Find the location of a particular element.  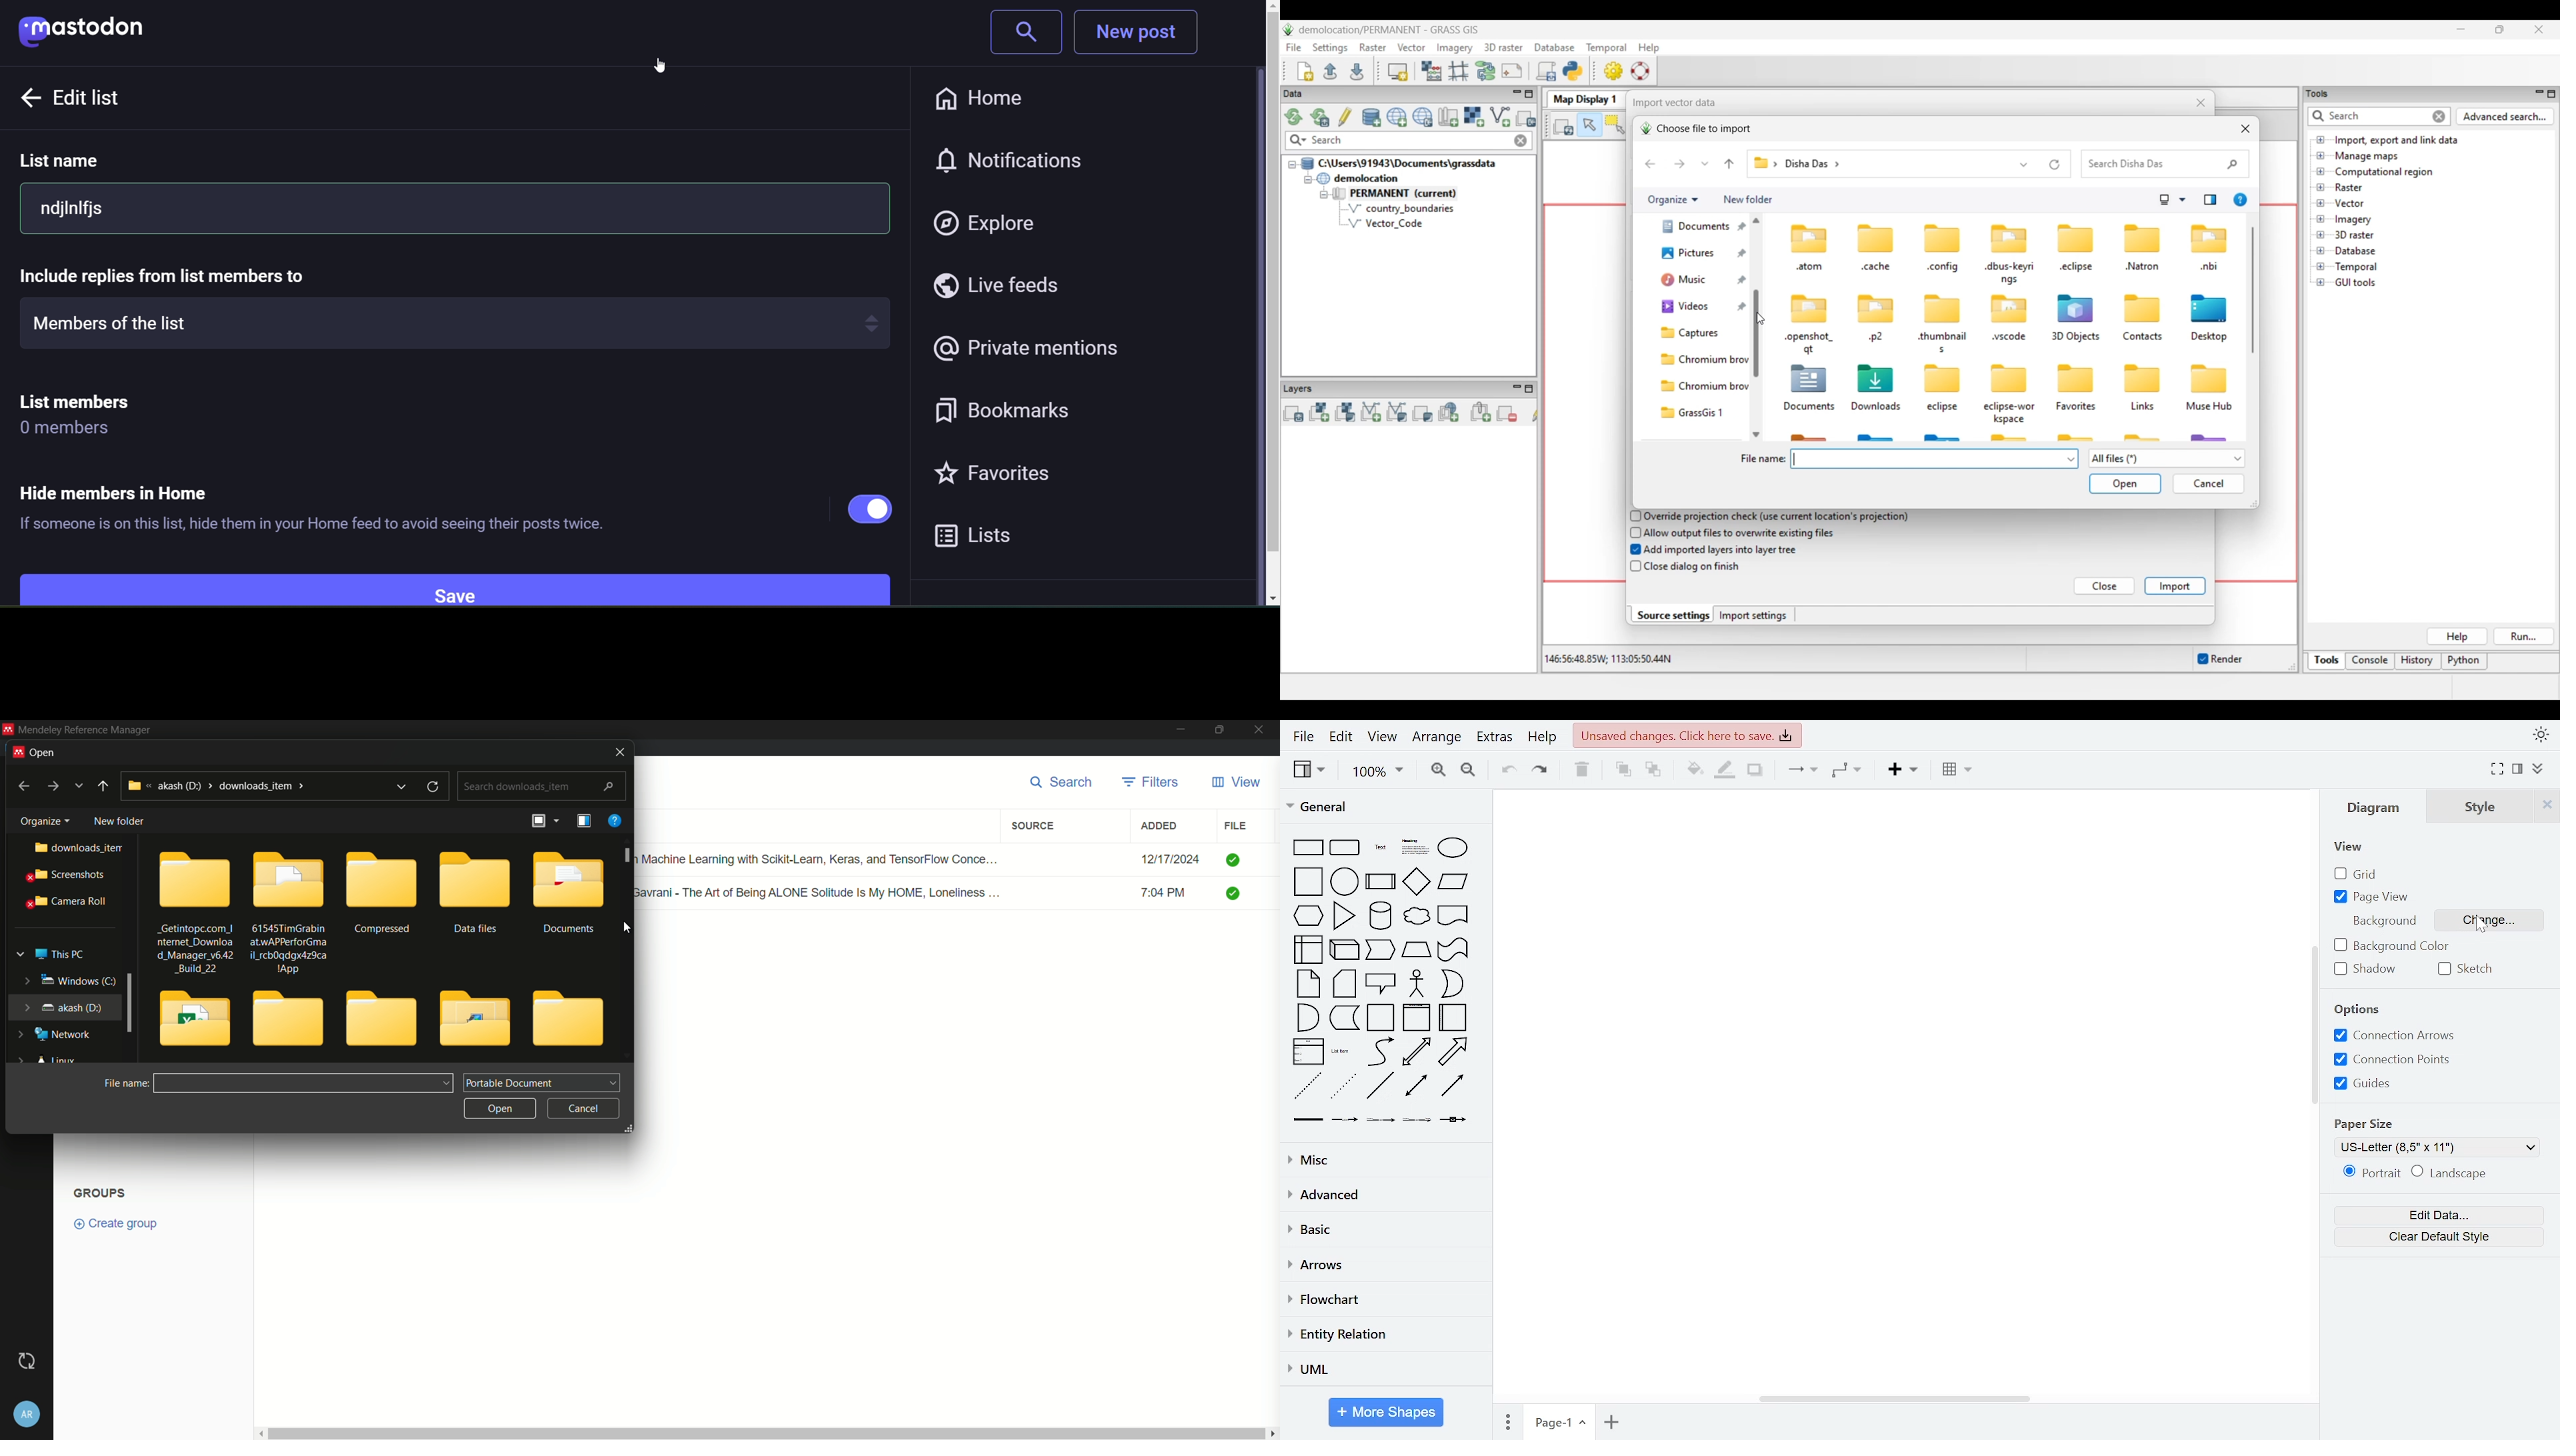

current paper size is located at coordinates (2439, 1146).